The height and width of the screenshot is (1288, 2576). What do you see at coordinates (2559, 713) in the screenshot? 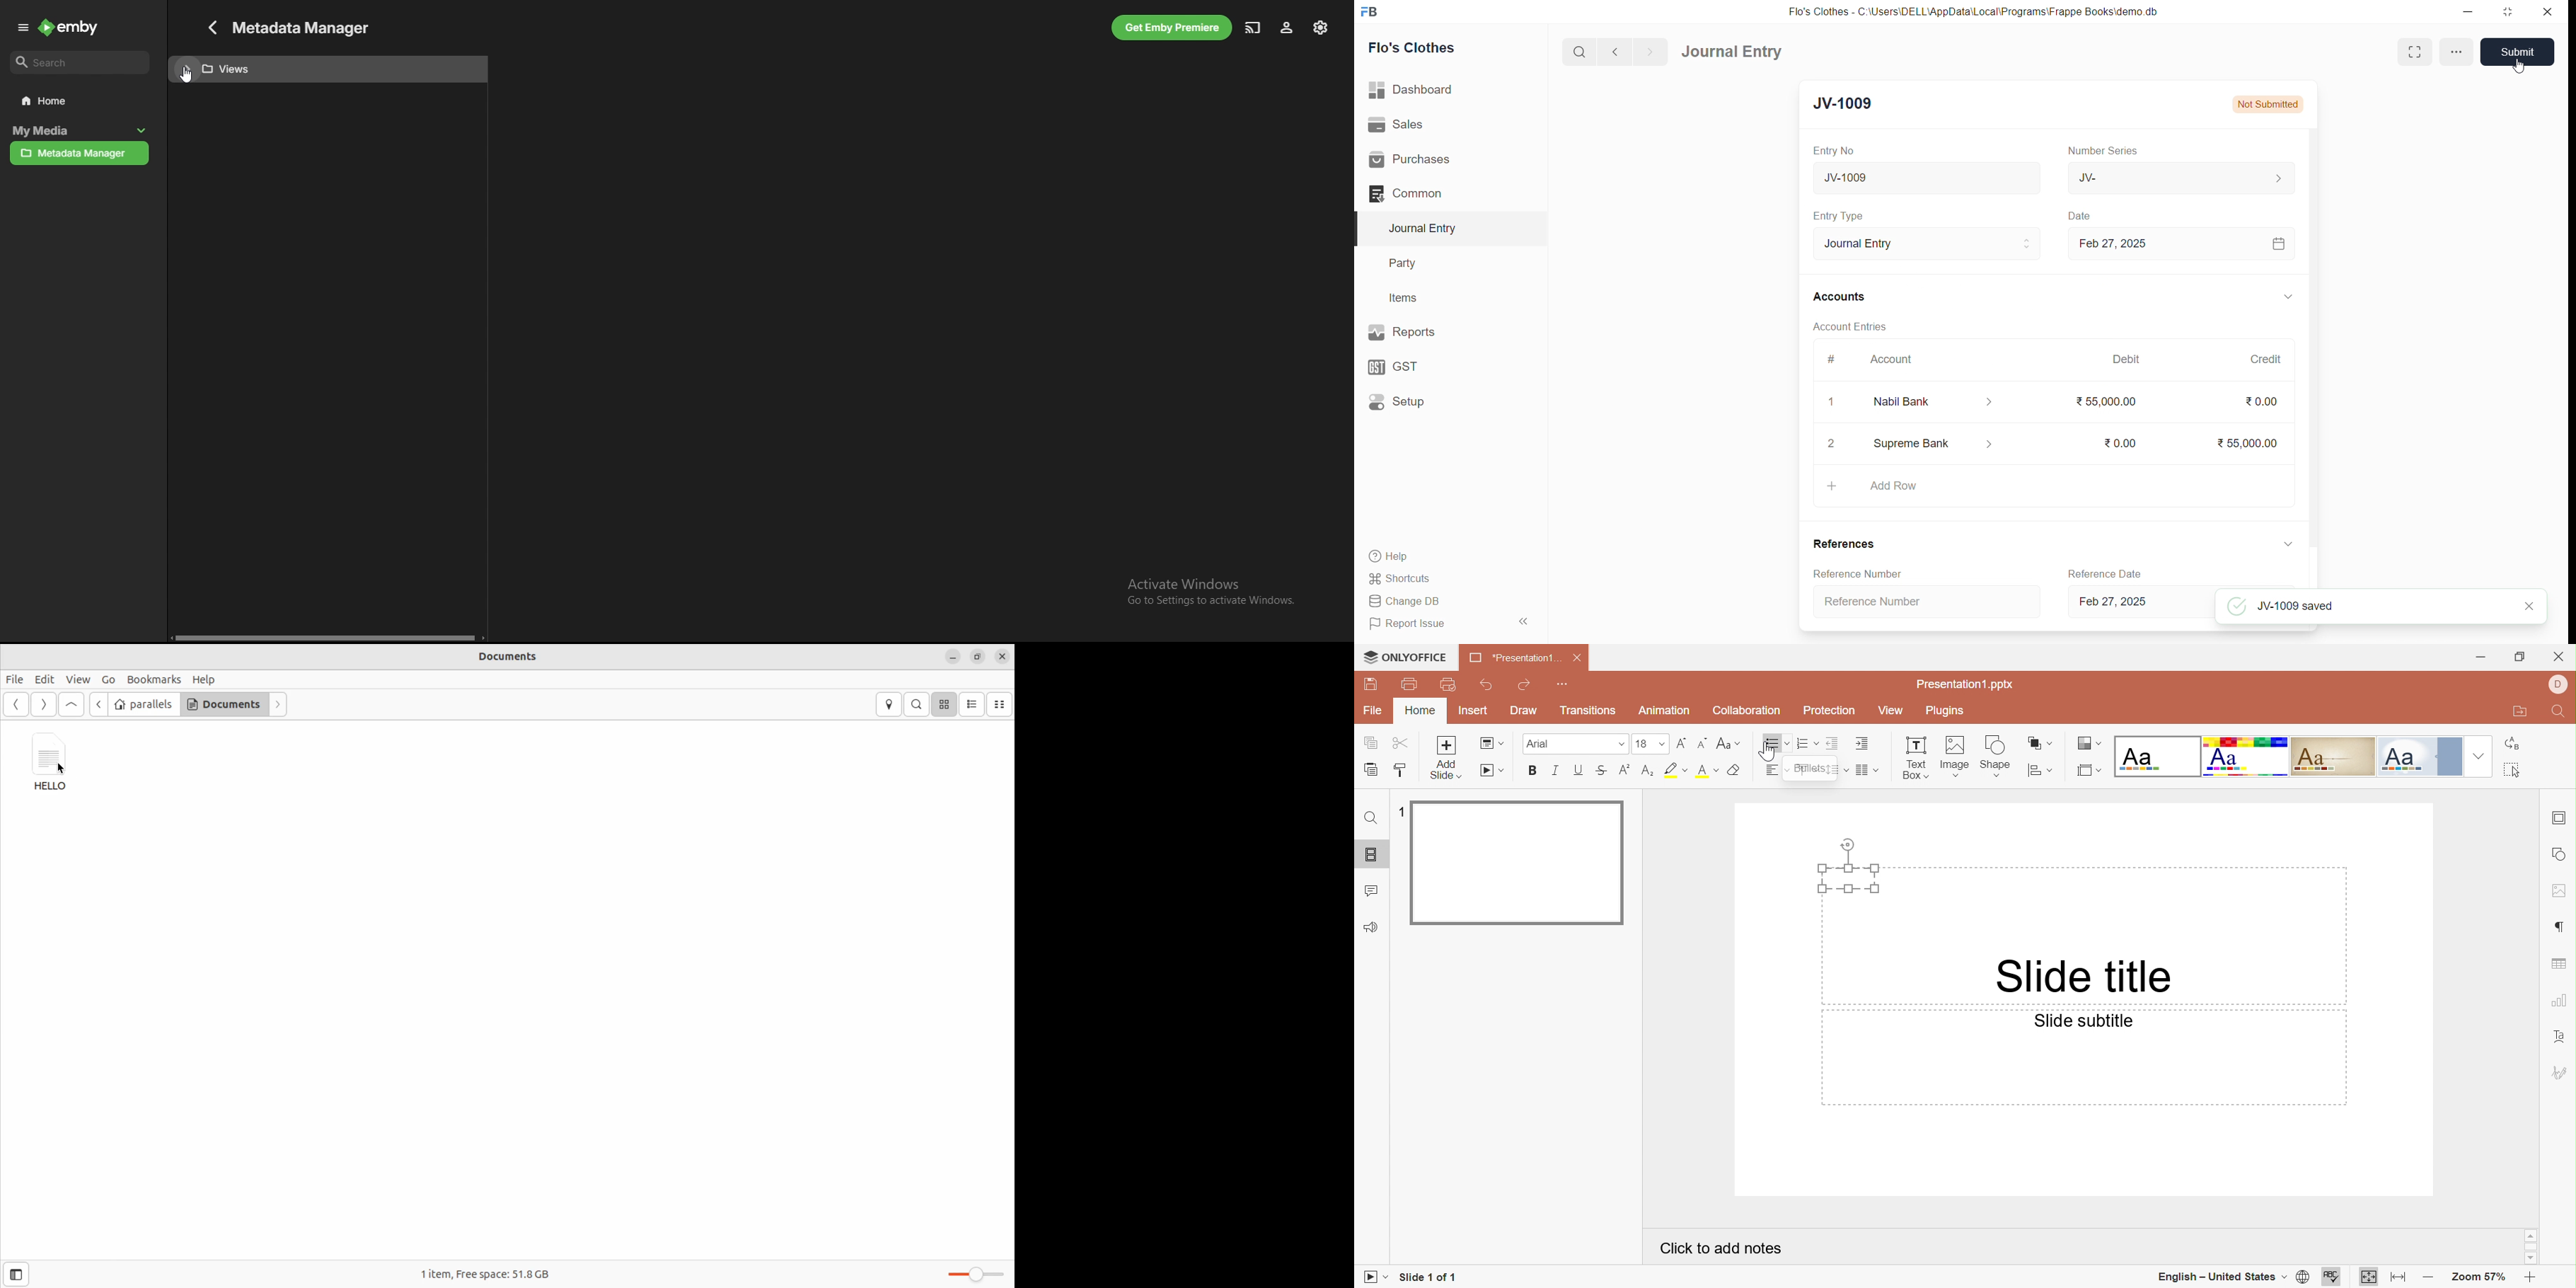
I see `Find` at bounding box center [2559, 713].